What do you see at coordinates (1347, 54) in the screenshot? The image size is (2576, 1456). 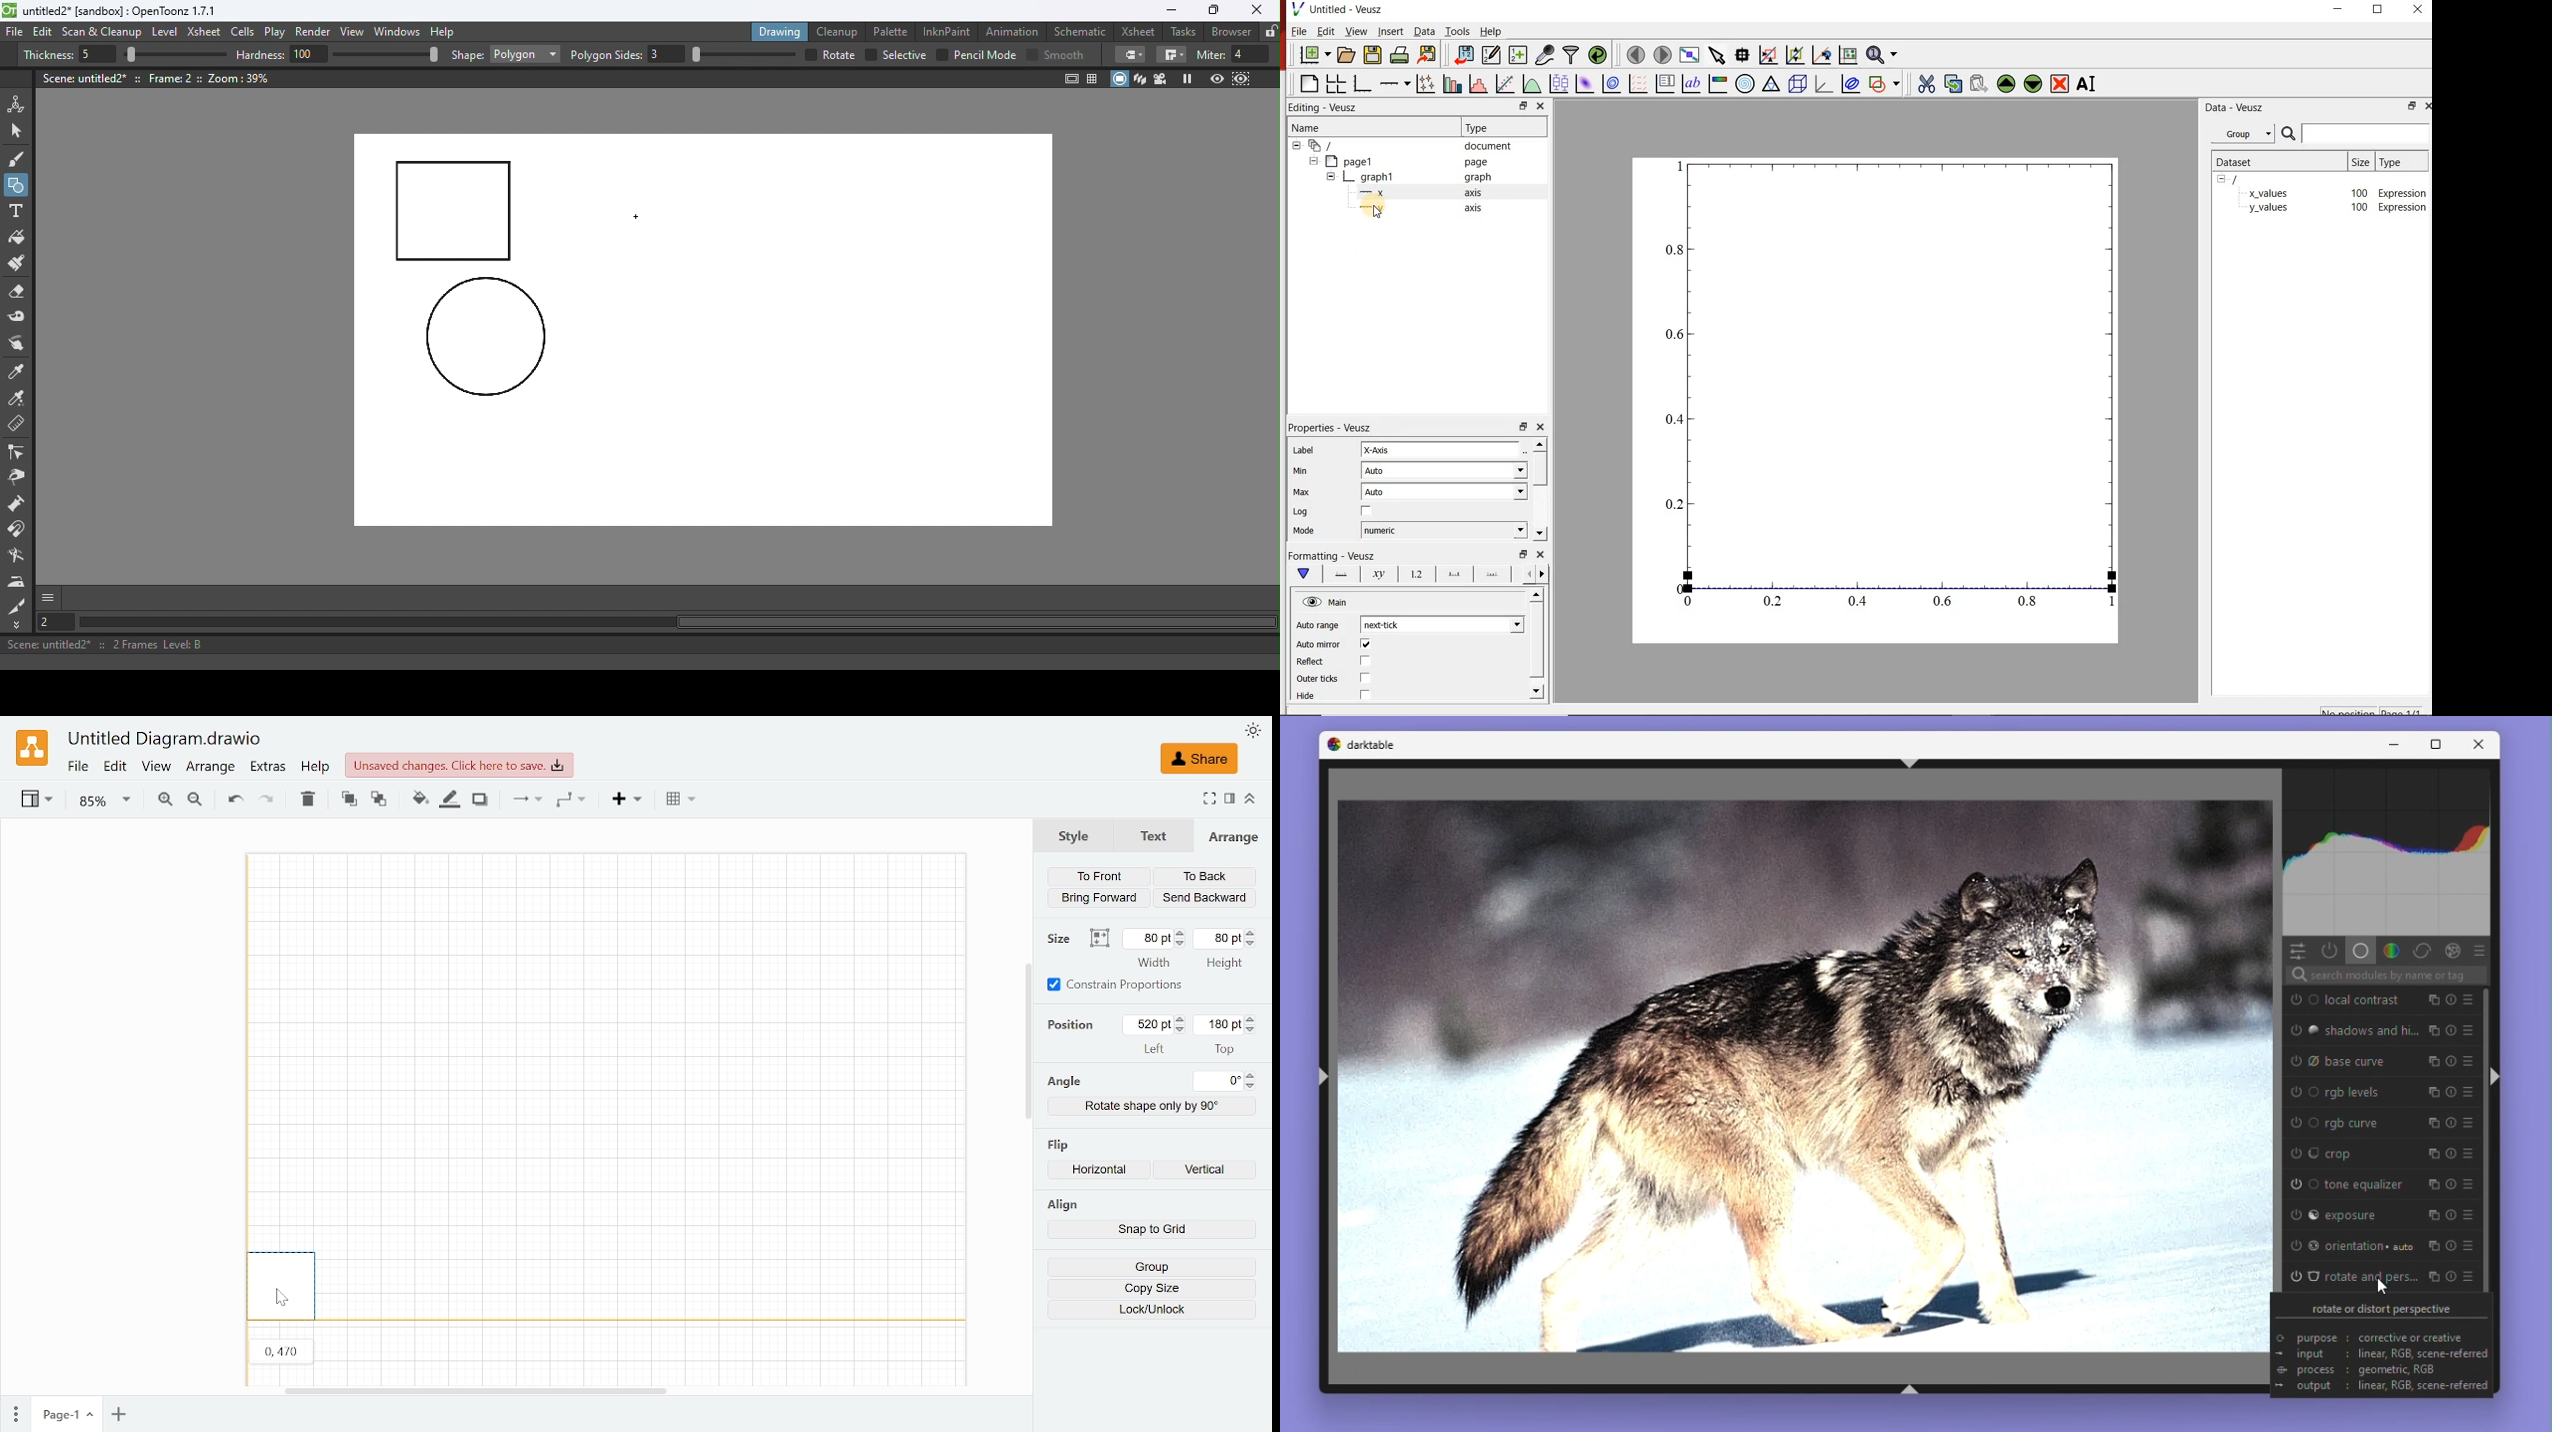 I see `open document` at bounding box center [1347, 54].